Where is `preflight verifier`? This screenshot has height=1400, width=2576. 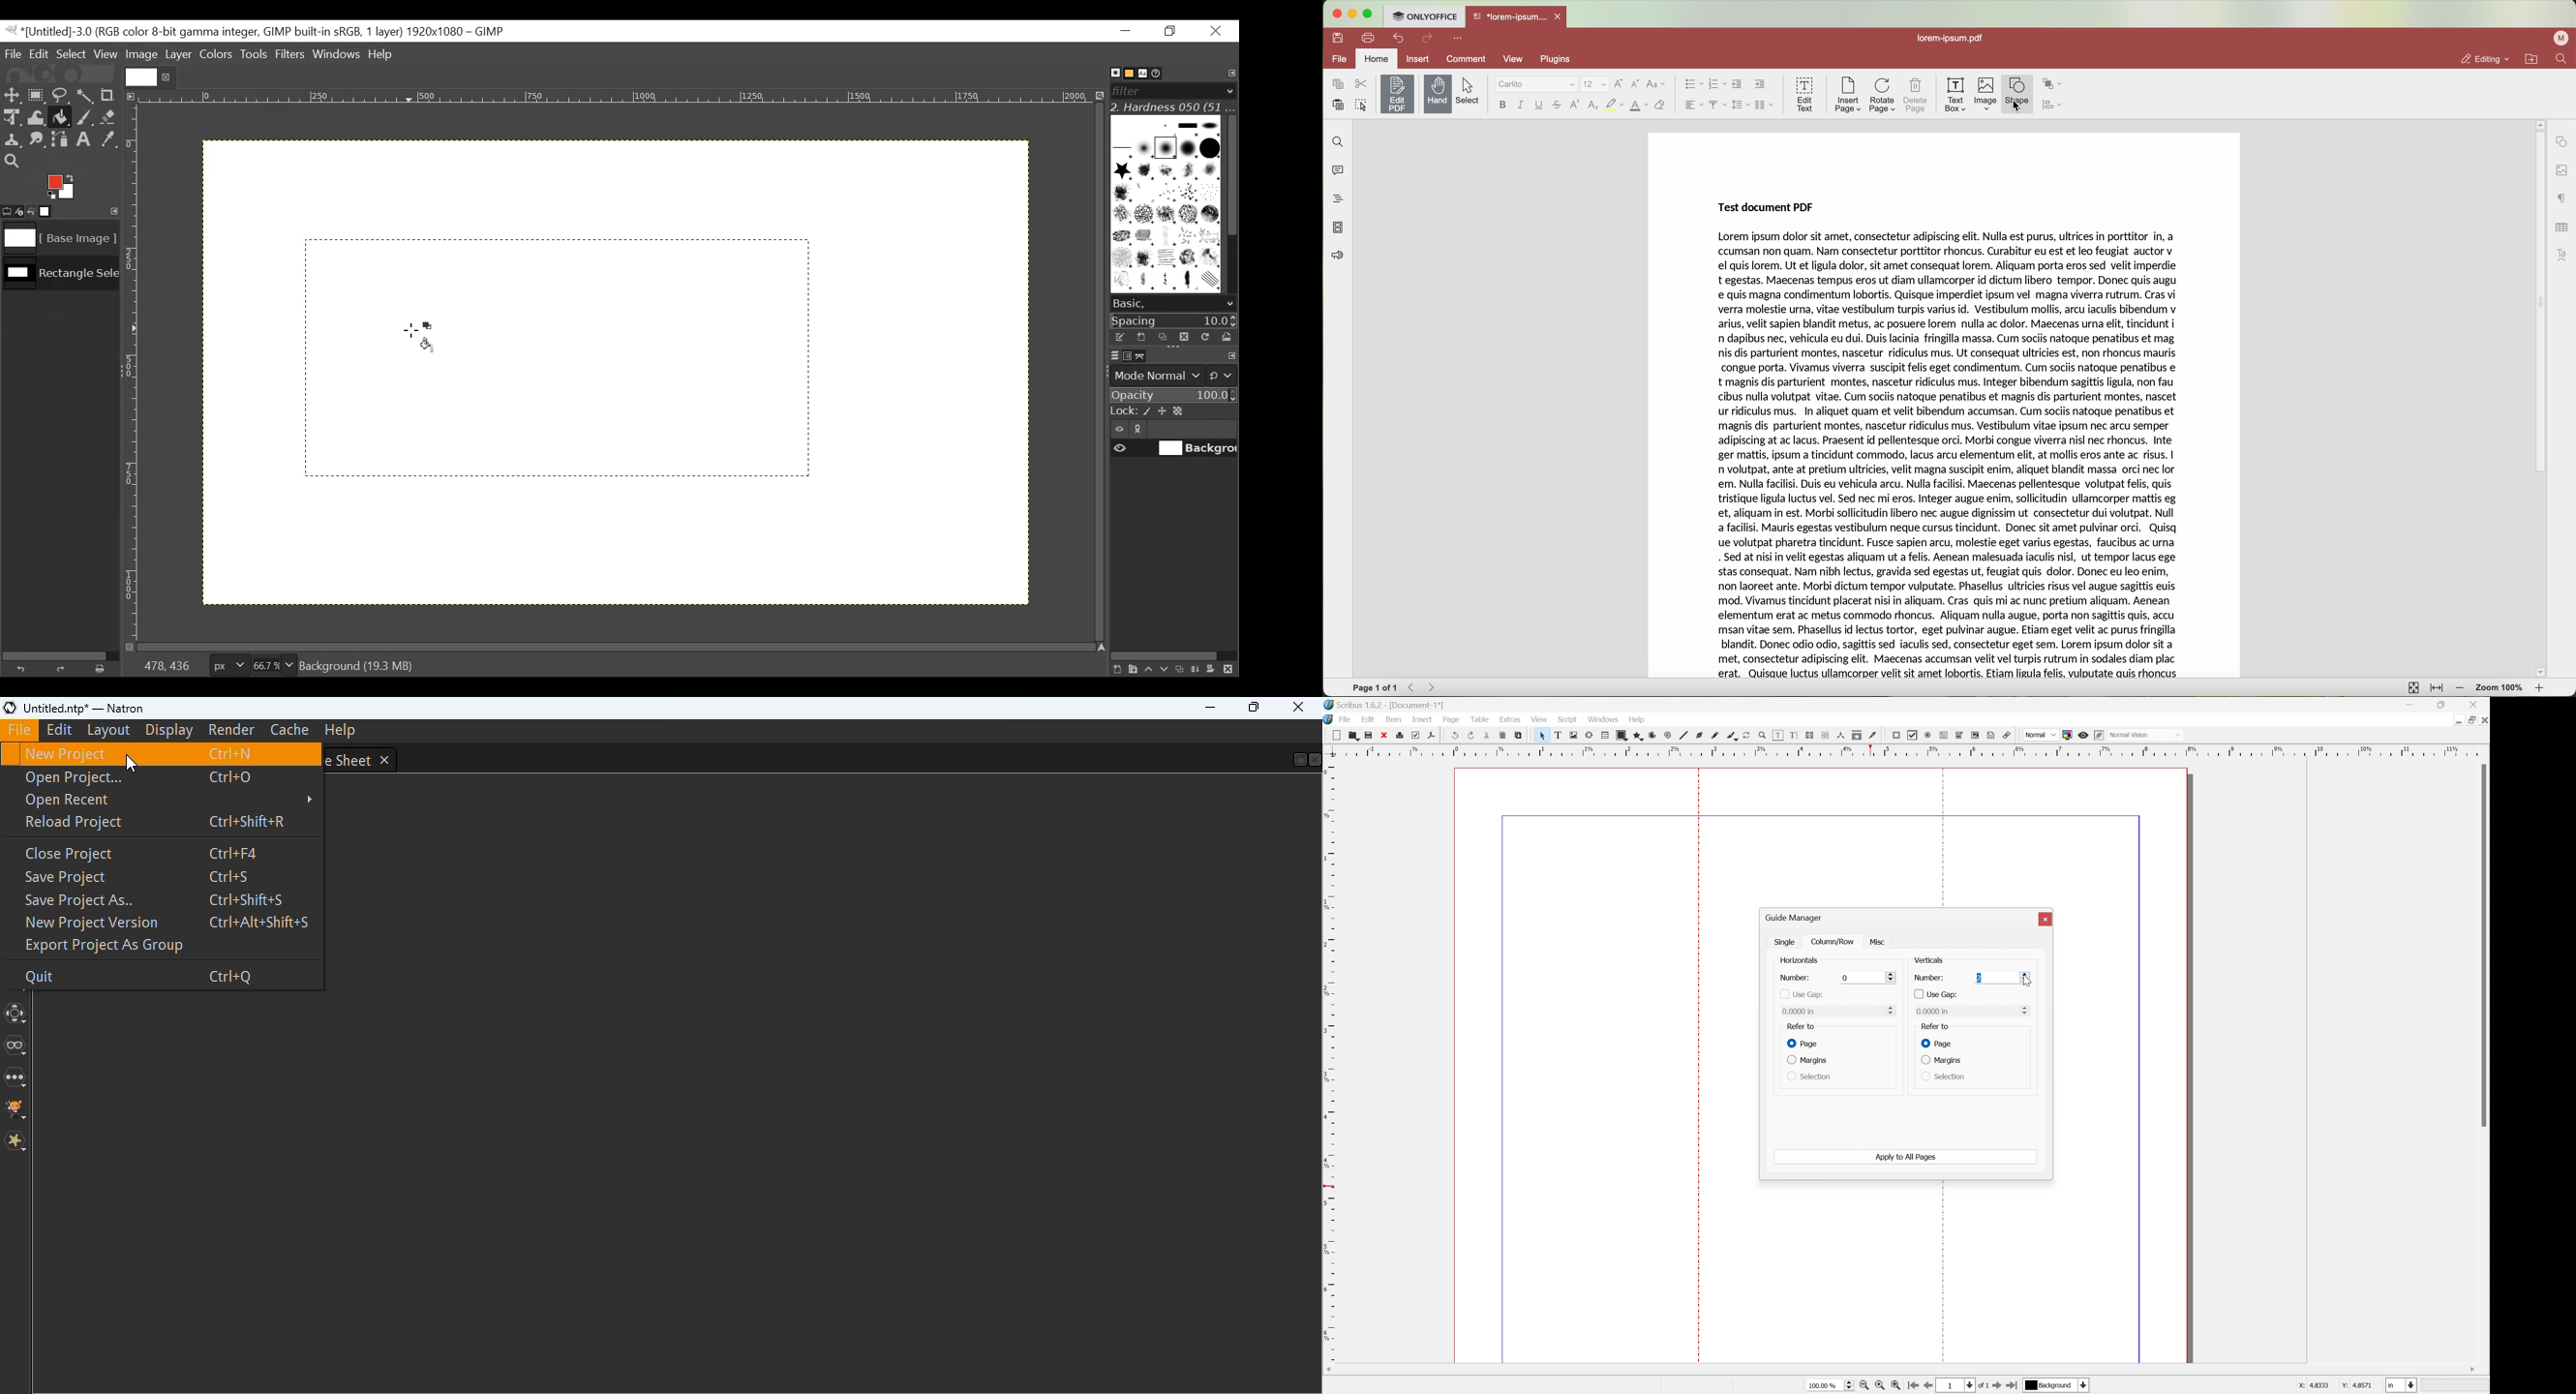 preflight verifier is located at coordinates (1420, 736).